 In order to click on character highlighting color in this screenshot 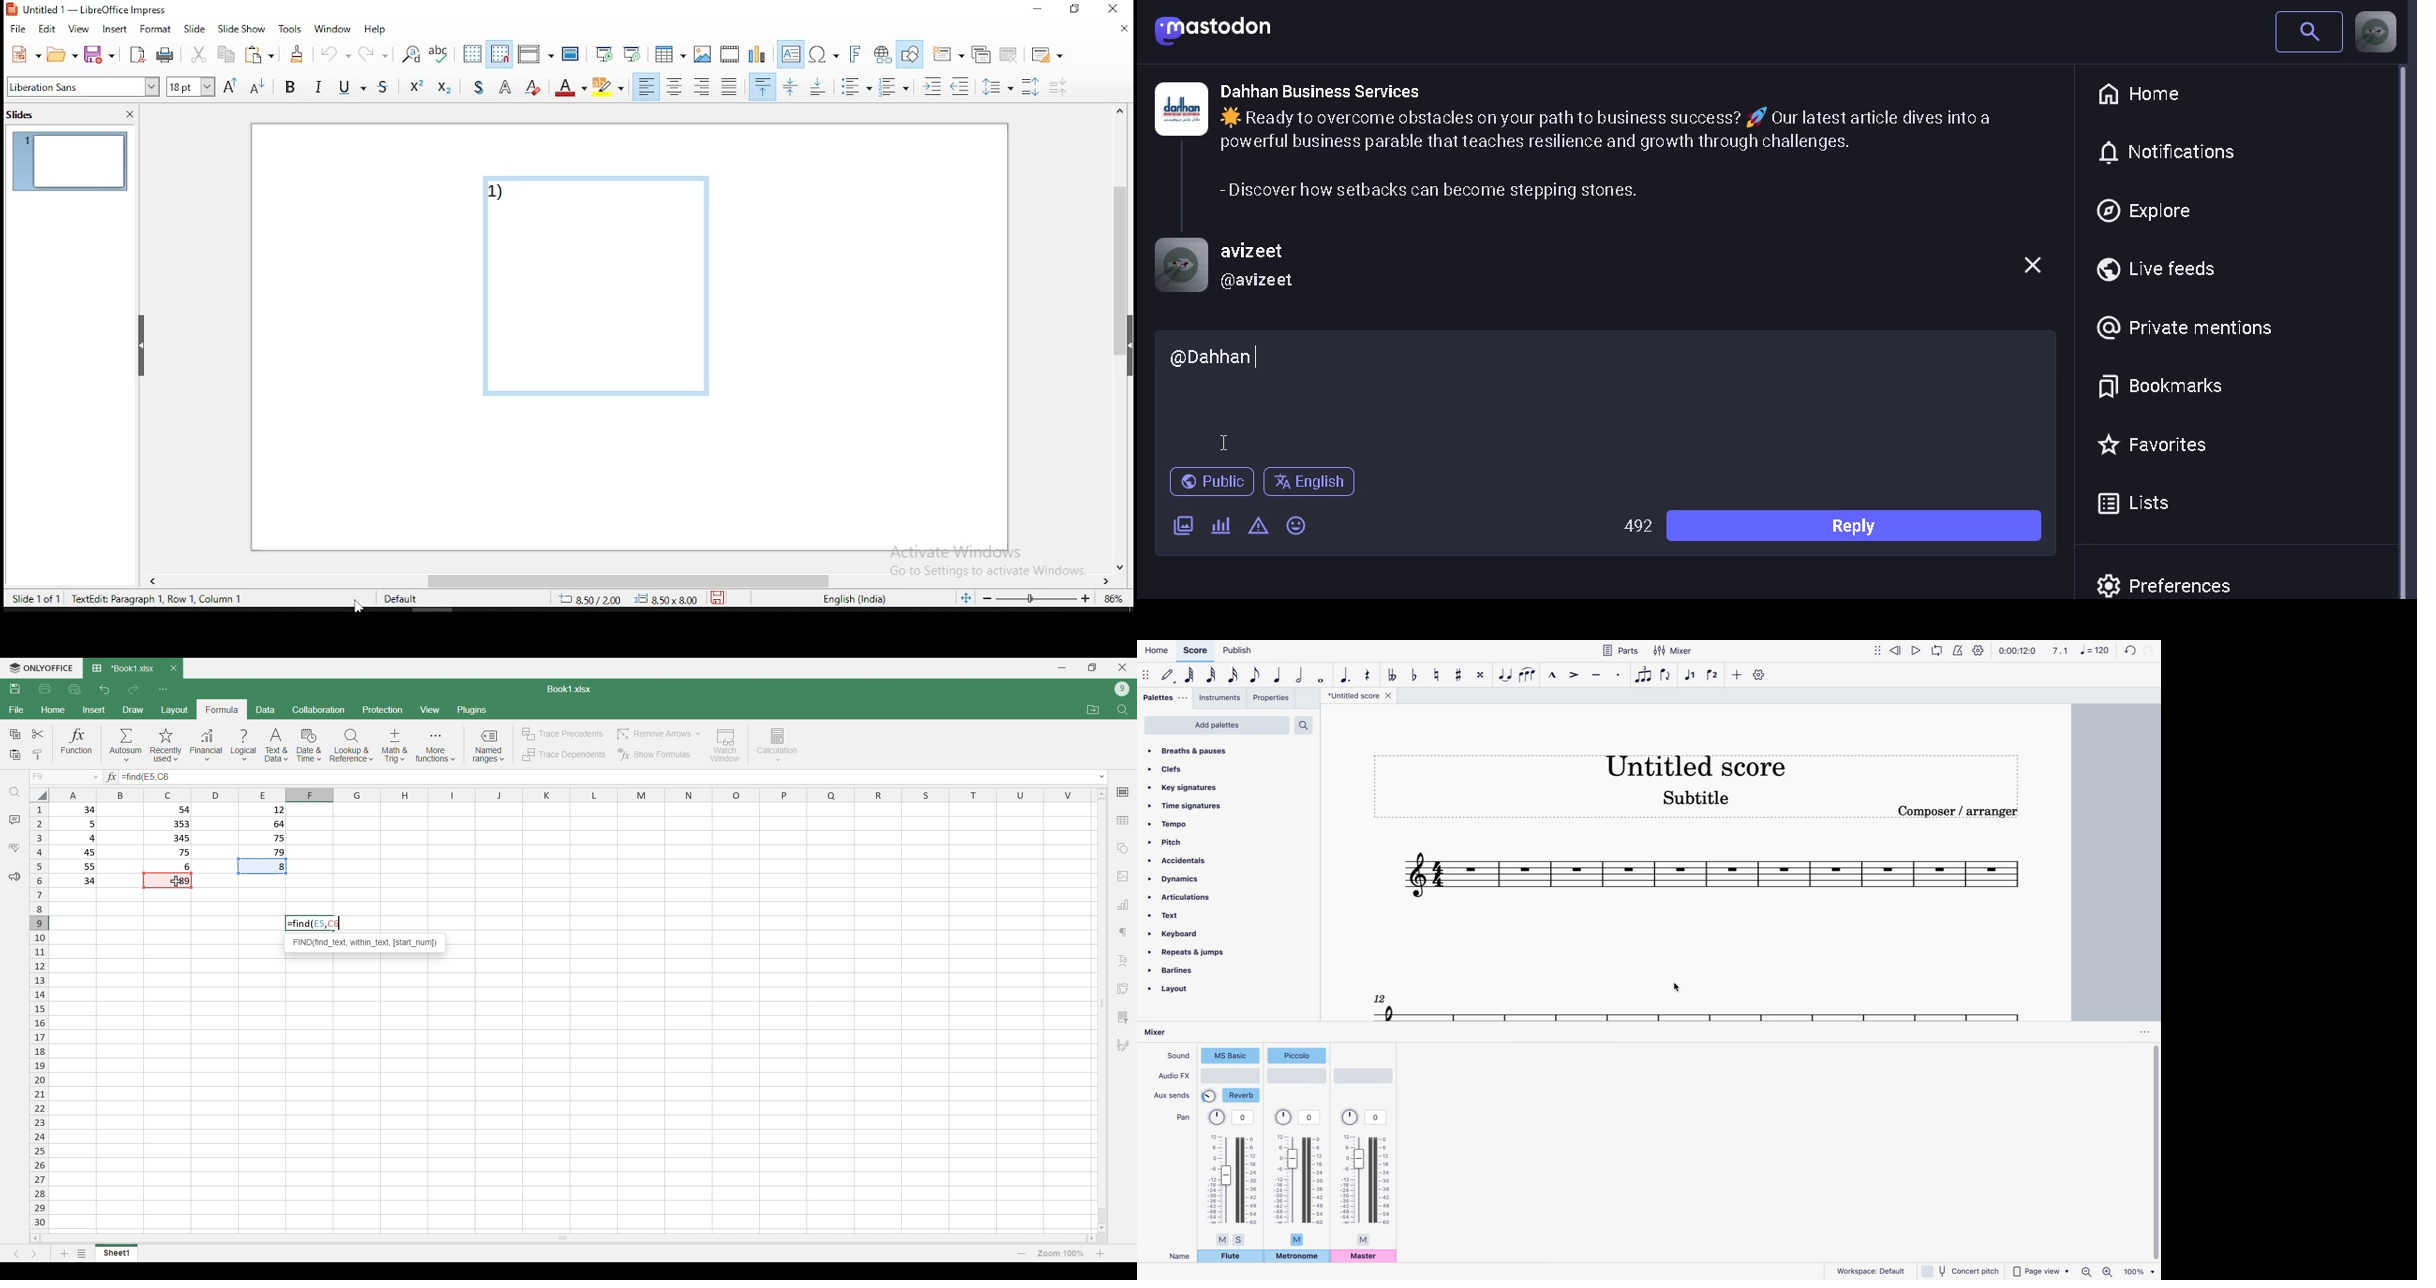, I will do `click(609, 85)`.